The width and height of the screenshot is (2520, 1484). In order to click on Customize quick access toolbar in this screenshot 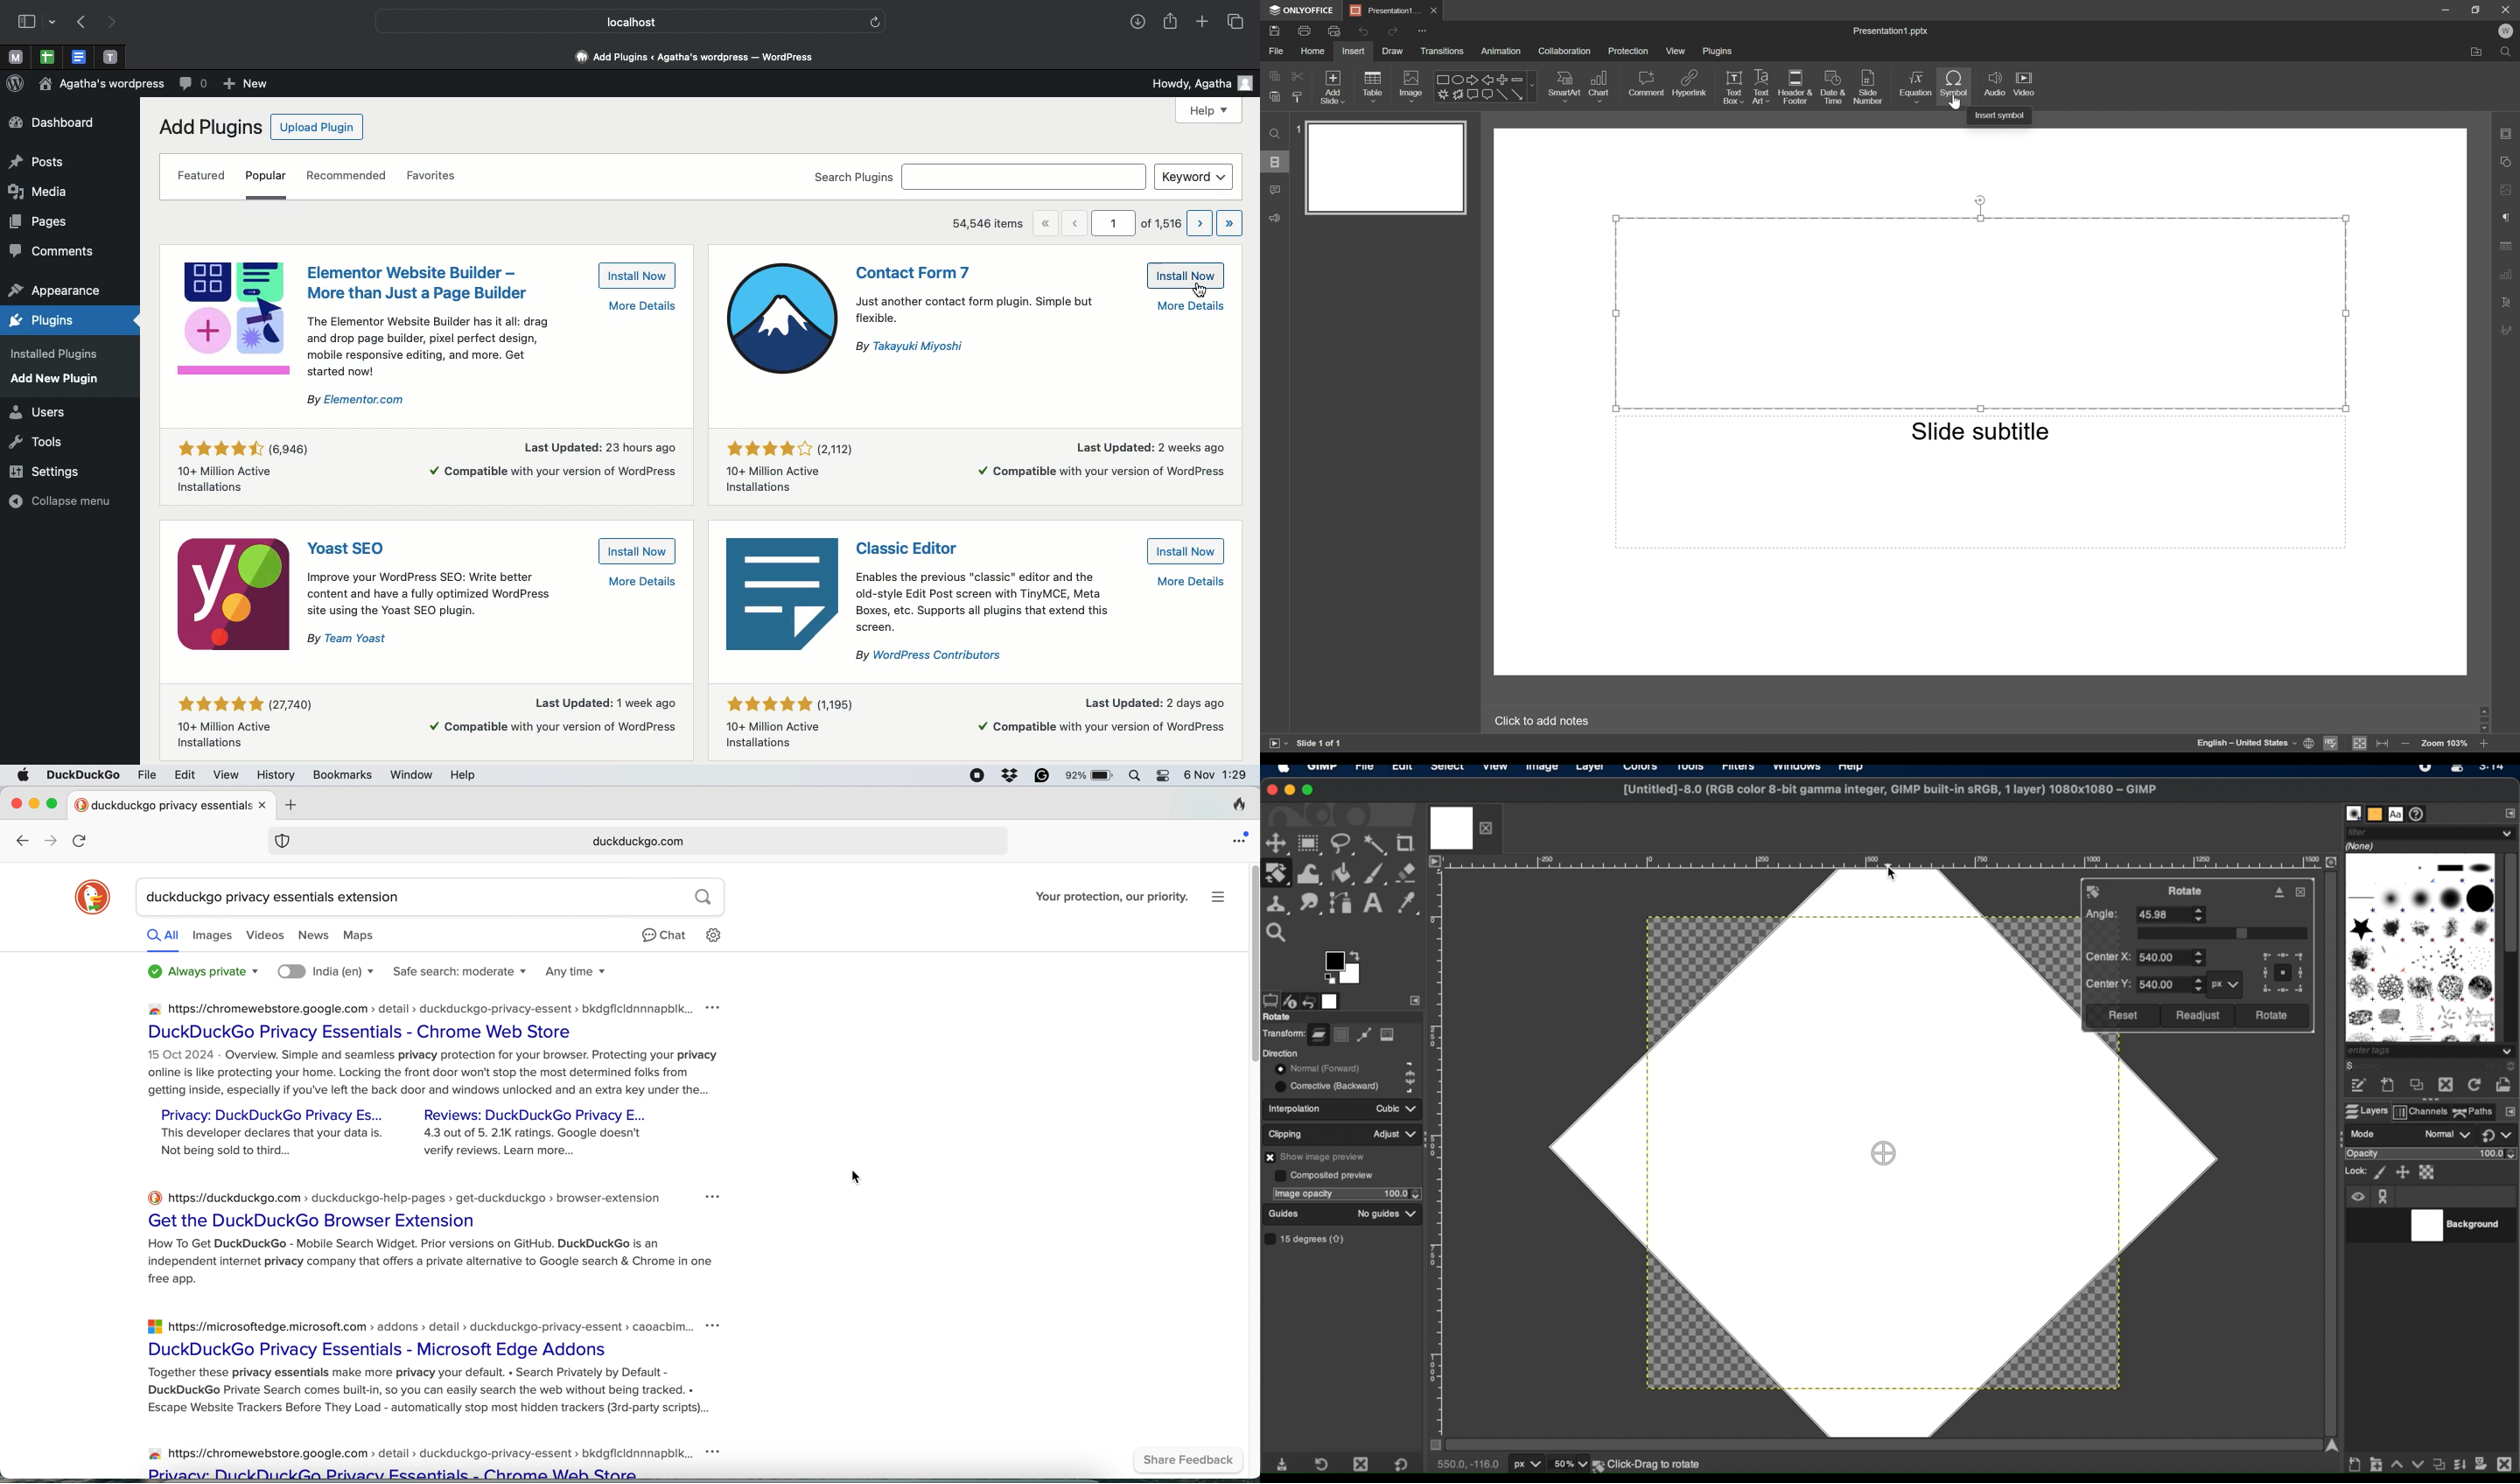, I will do `click(1422, 32)`.